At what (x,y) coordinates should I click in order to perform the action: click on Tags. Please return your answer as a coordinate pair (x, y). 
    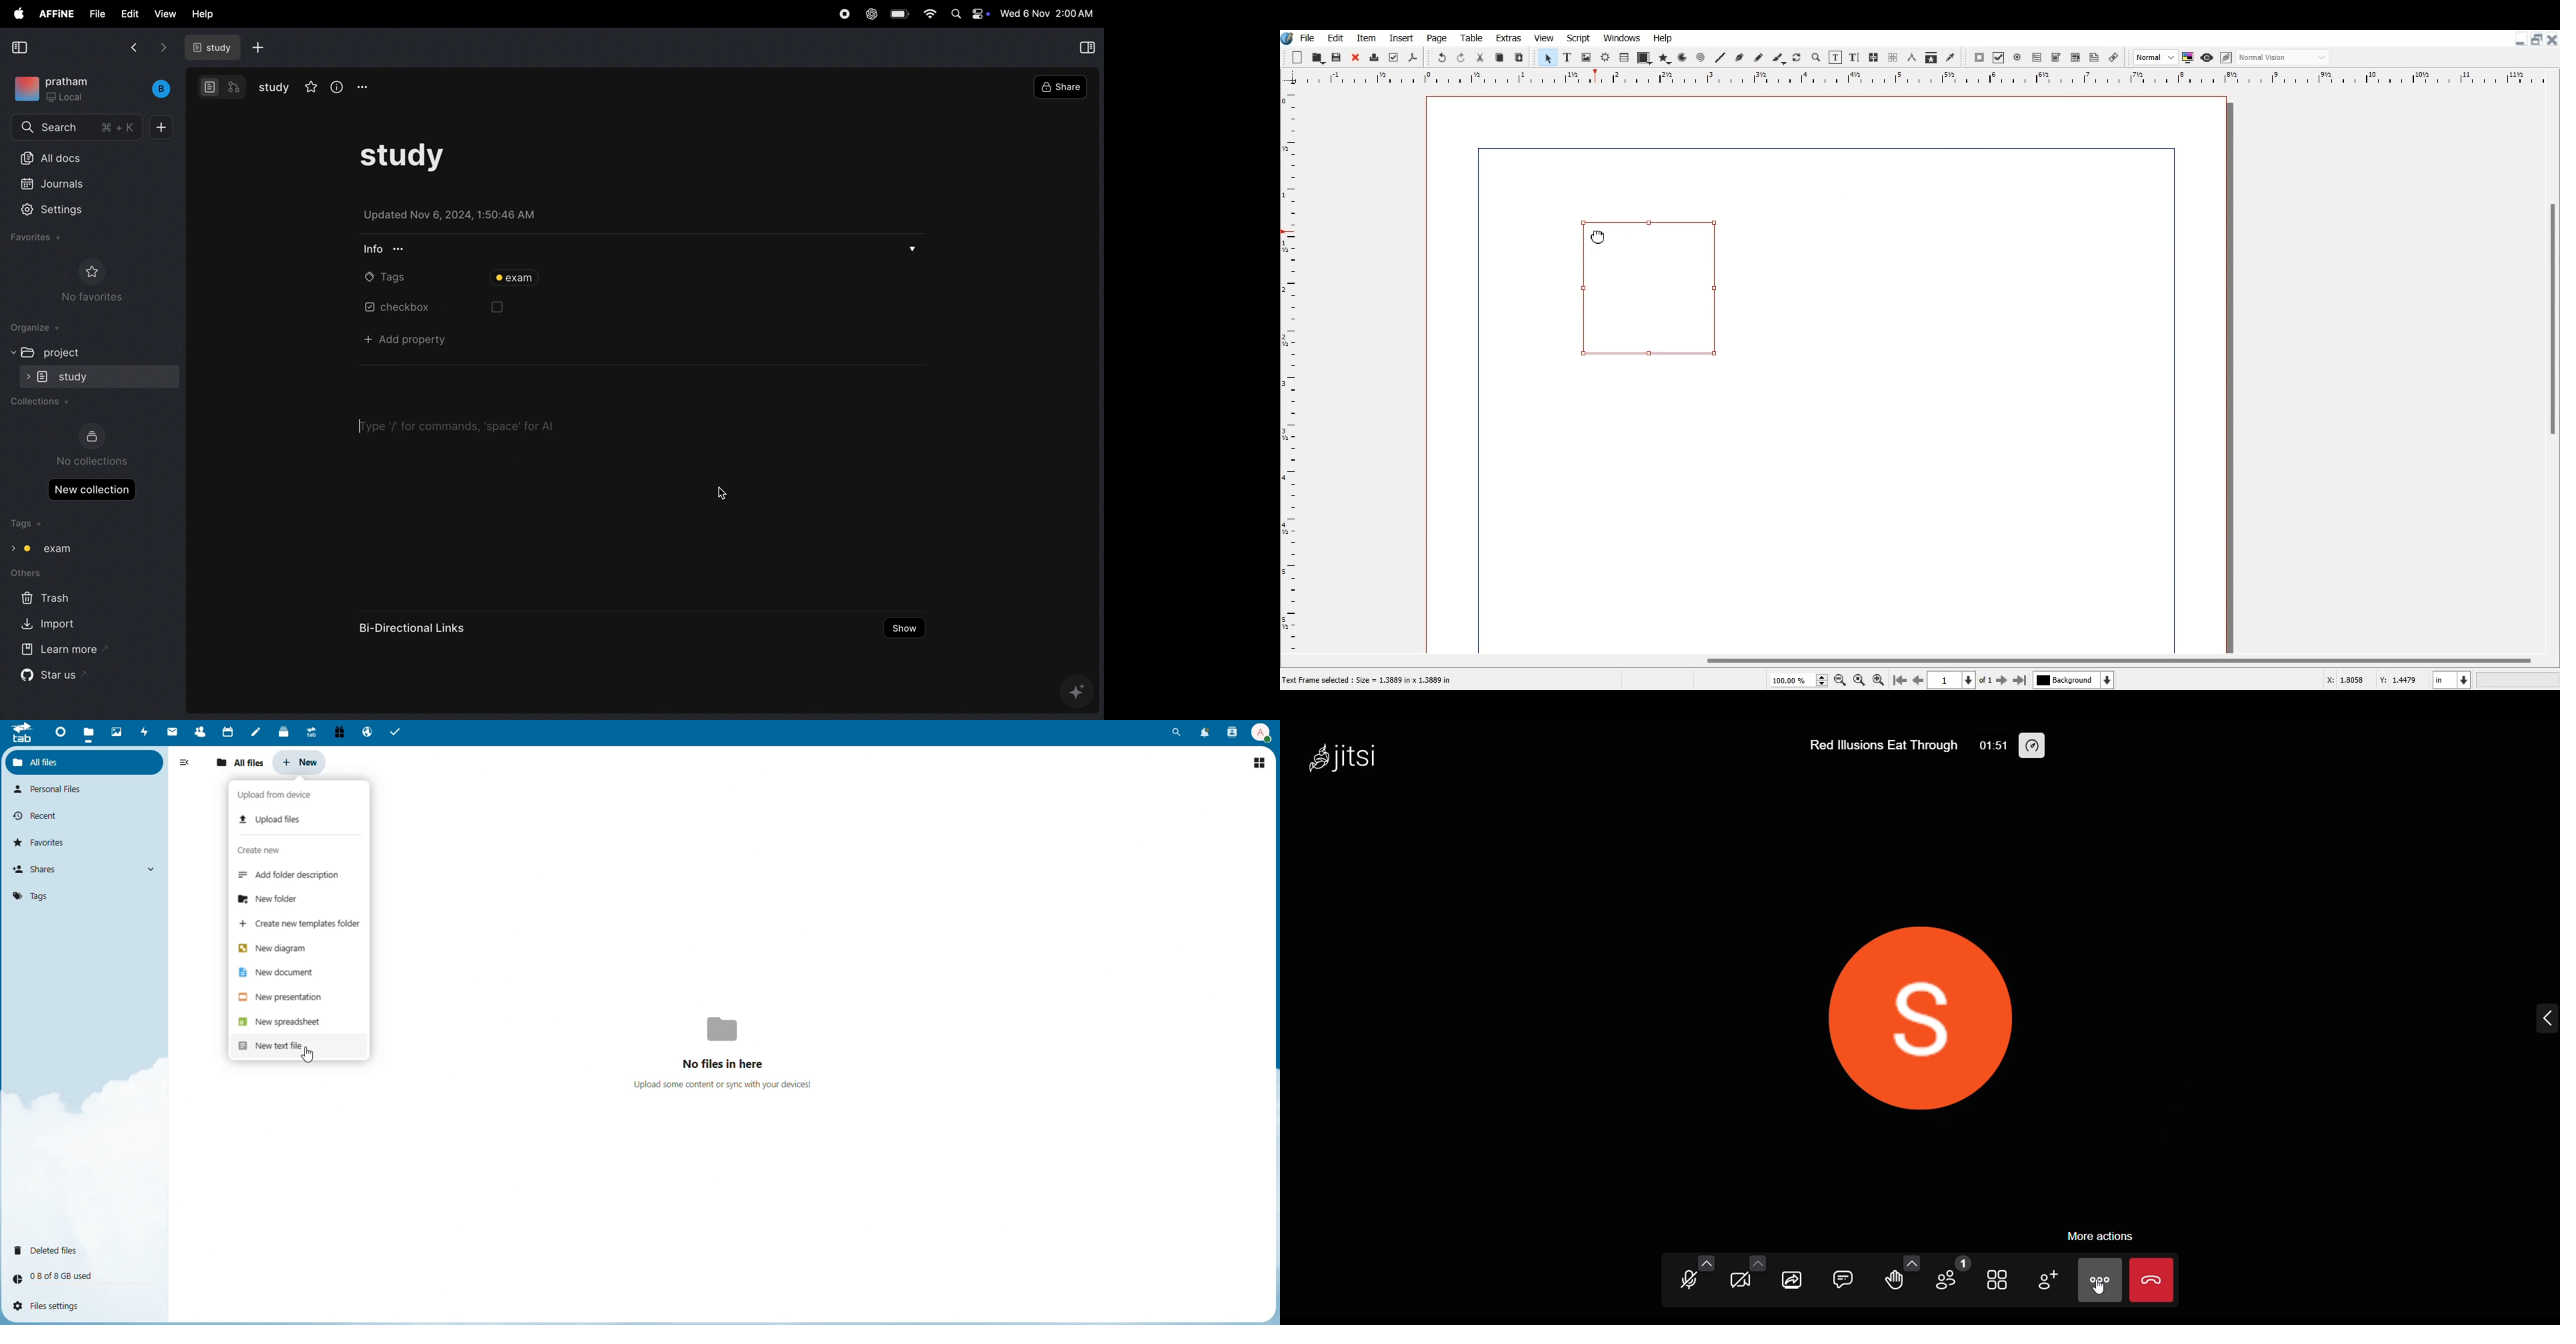
    Looking at the image, I should click on (30, 895).